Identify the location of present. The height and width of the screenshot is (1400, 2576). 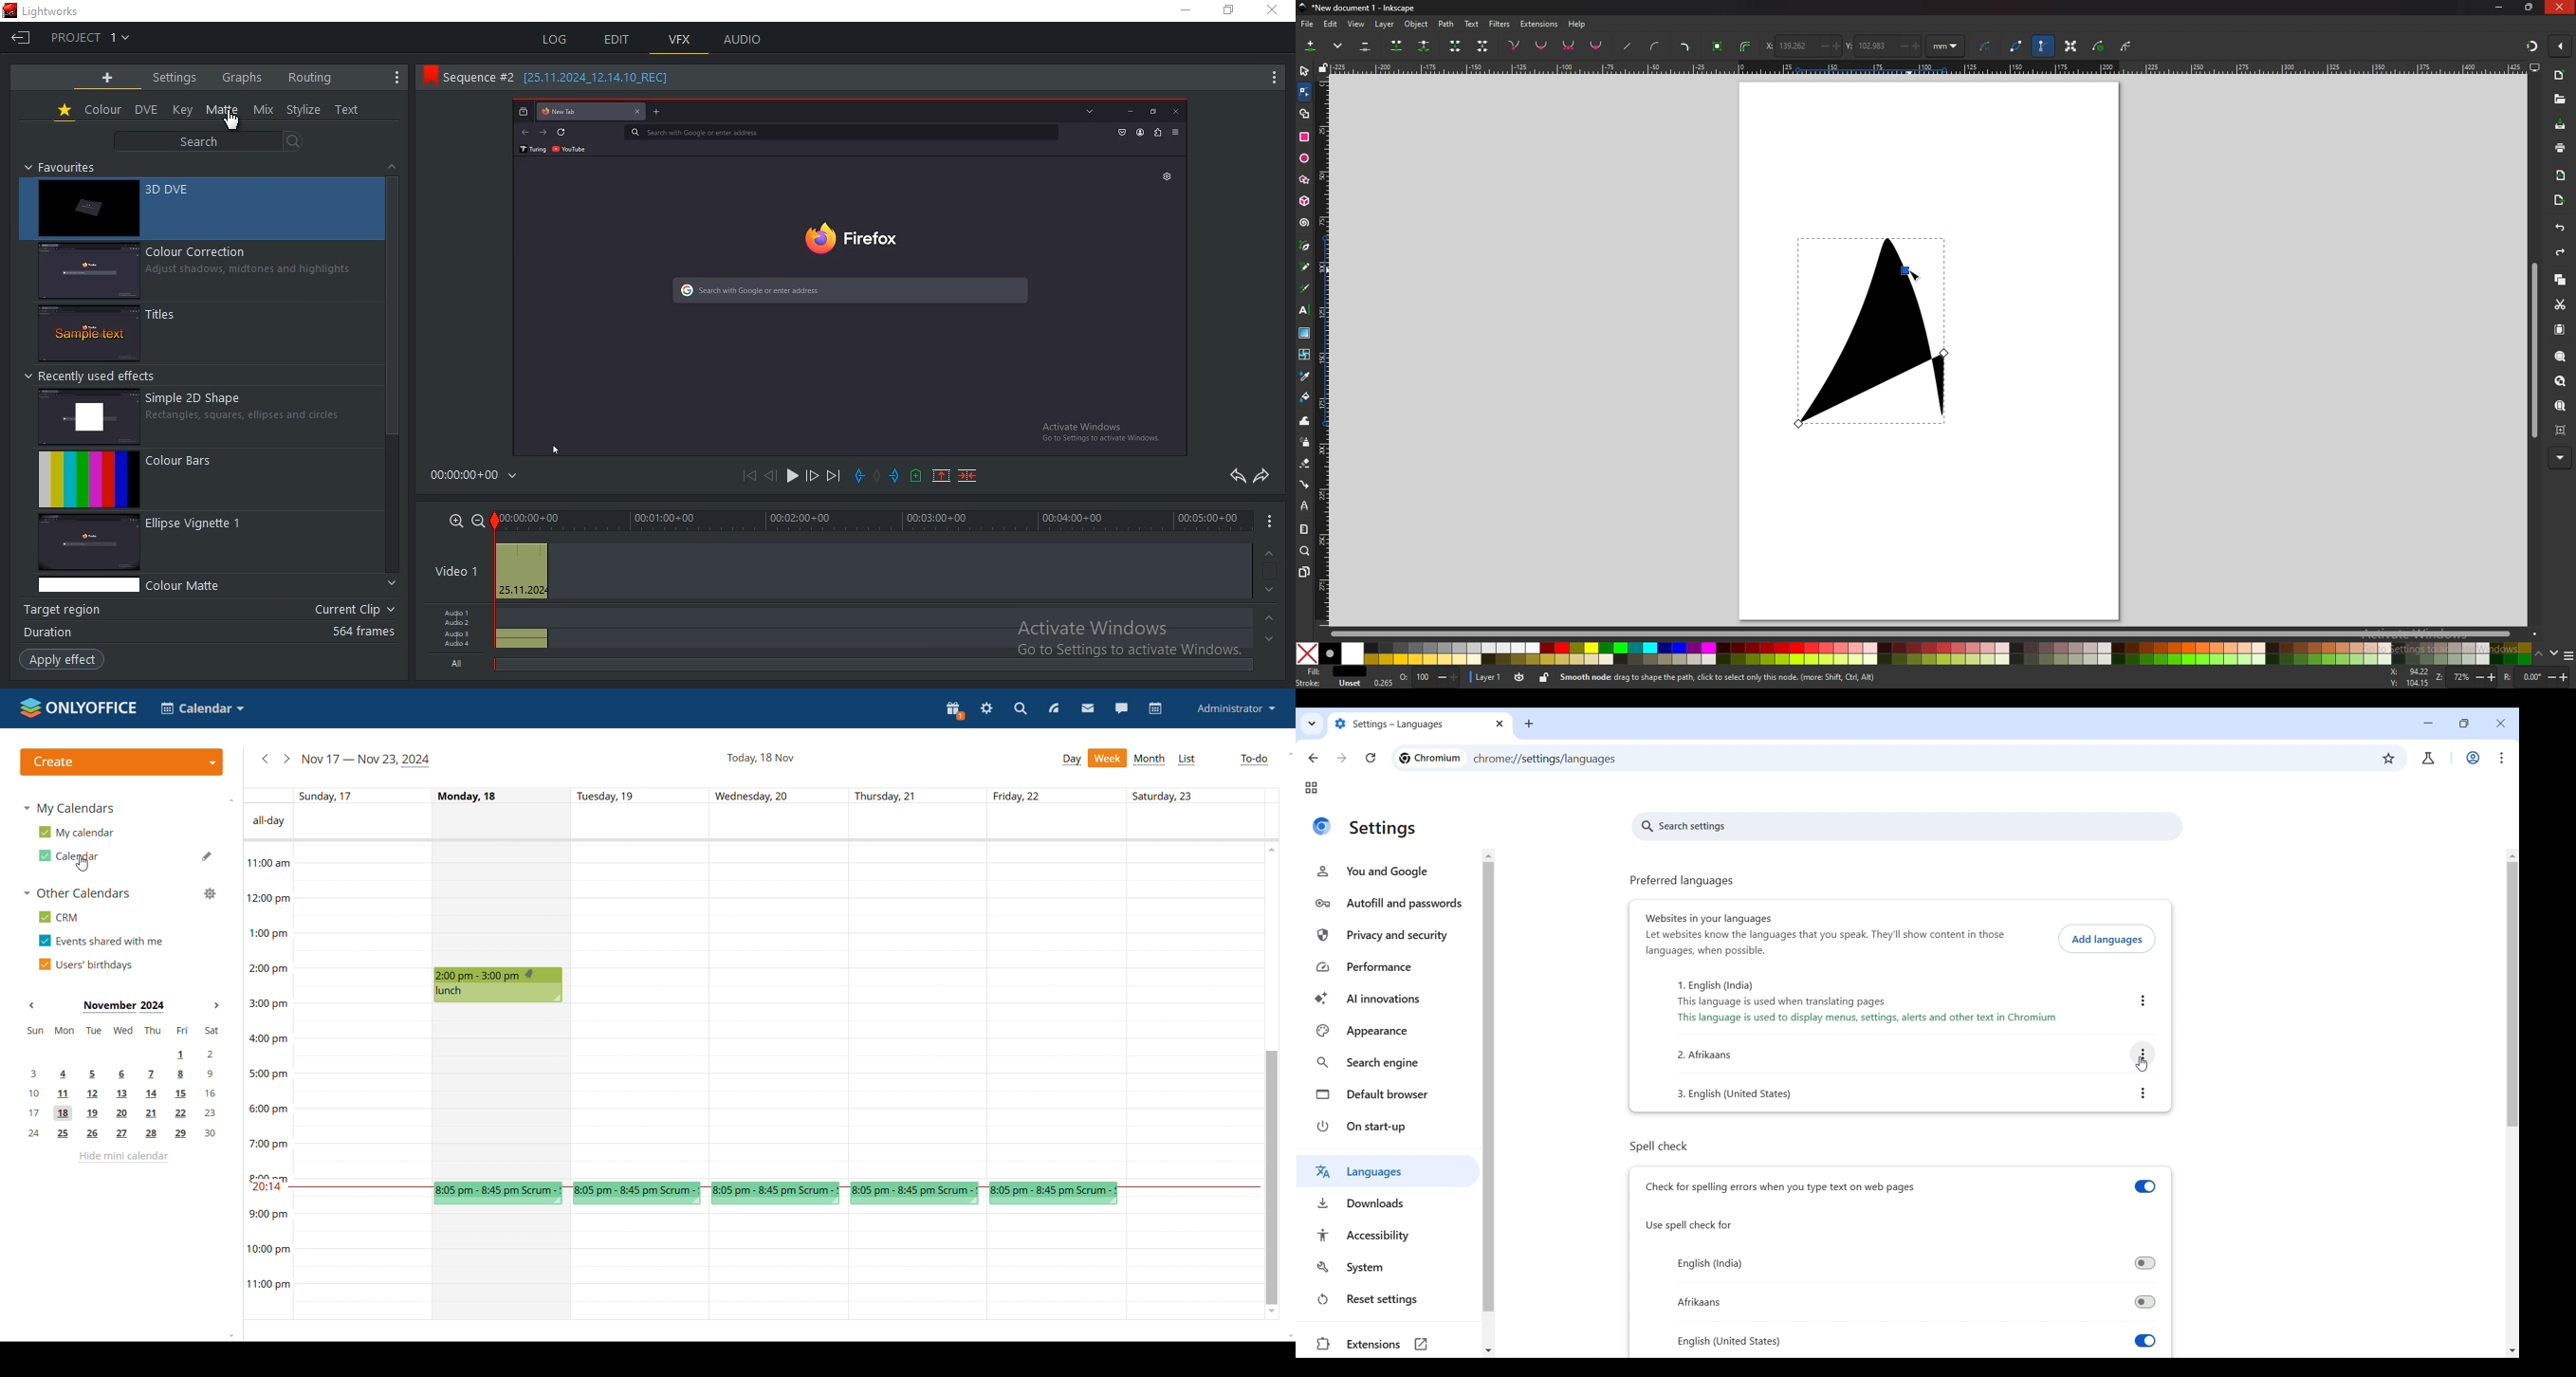
(954, 711).